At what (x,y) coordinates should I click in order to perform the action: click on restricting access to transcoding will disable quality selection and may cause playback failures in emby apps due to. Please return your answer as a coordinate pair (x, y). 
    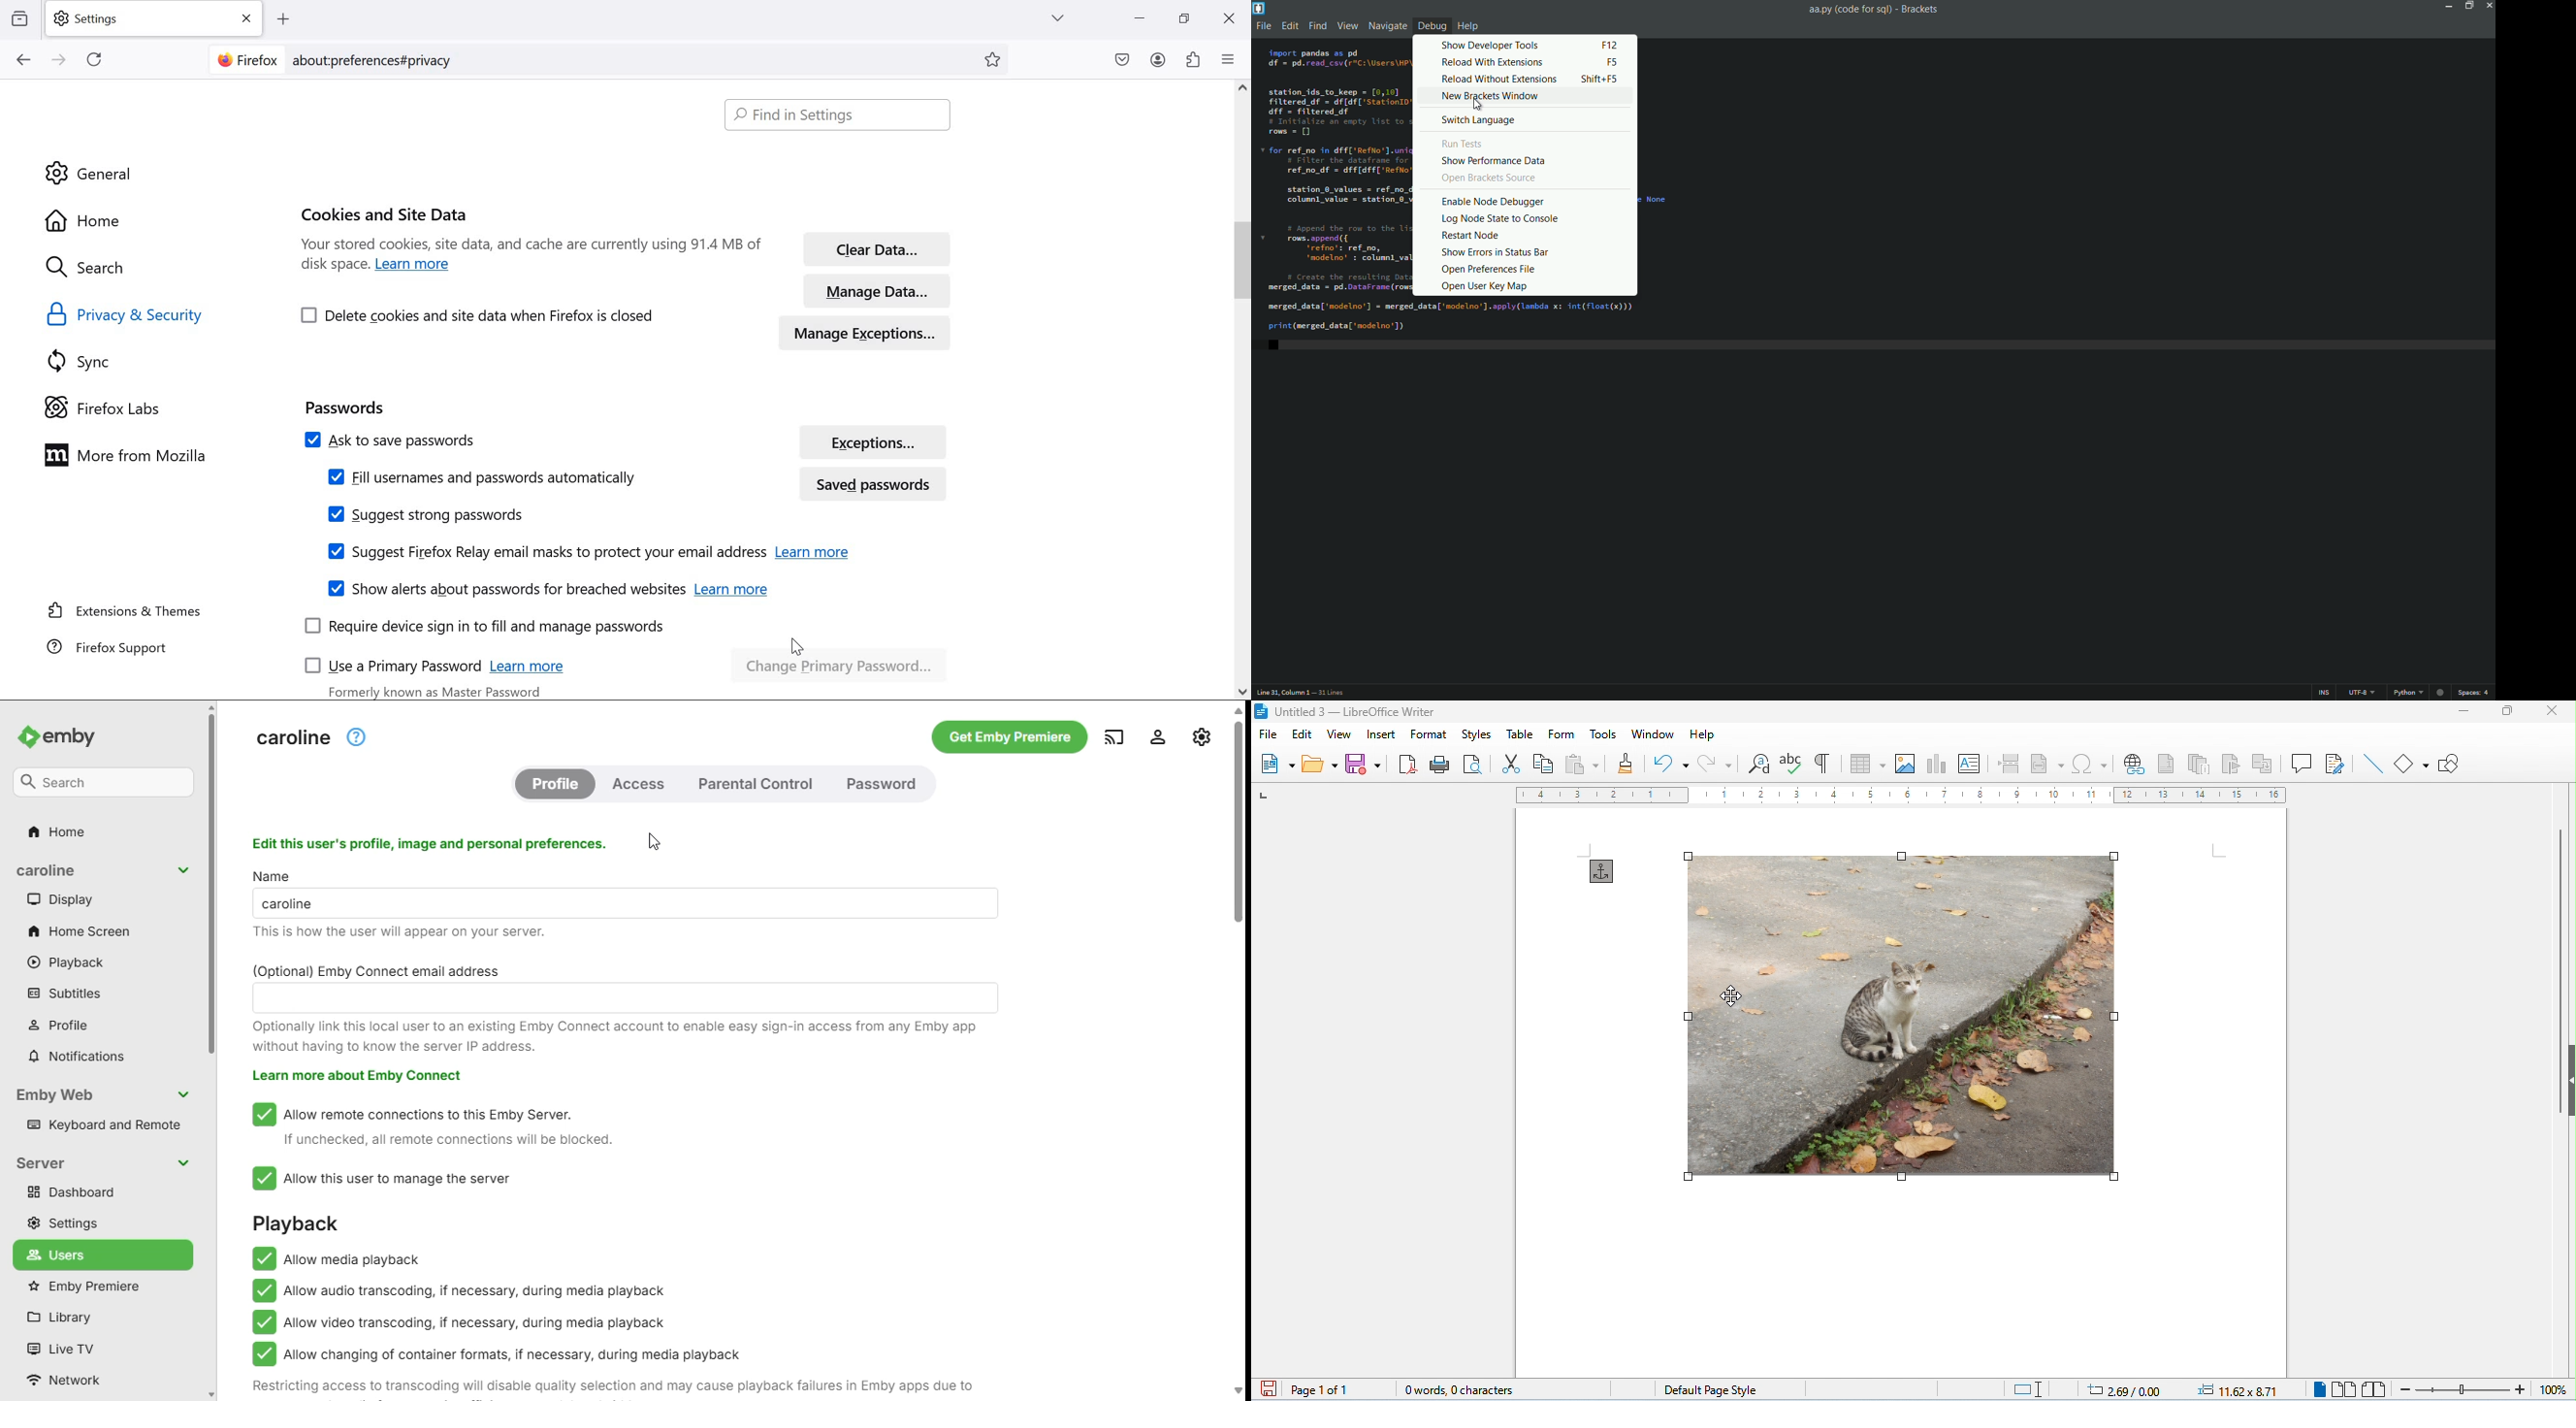
    Looking at the image, I should click on (611, 1385).